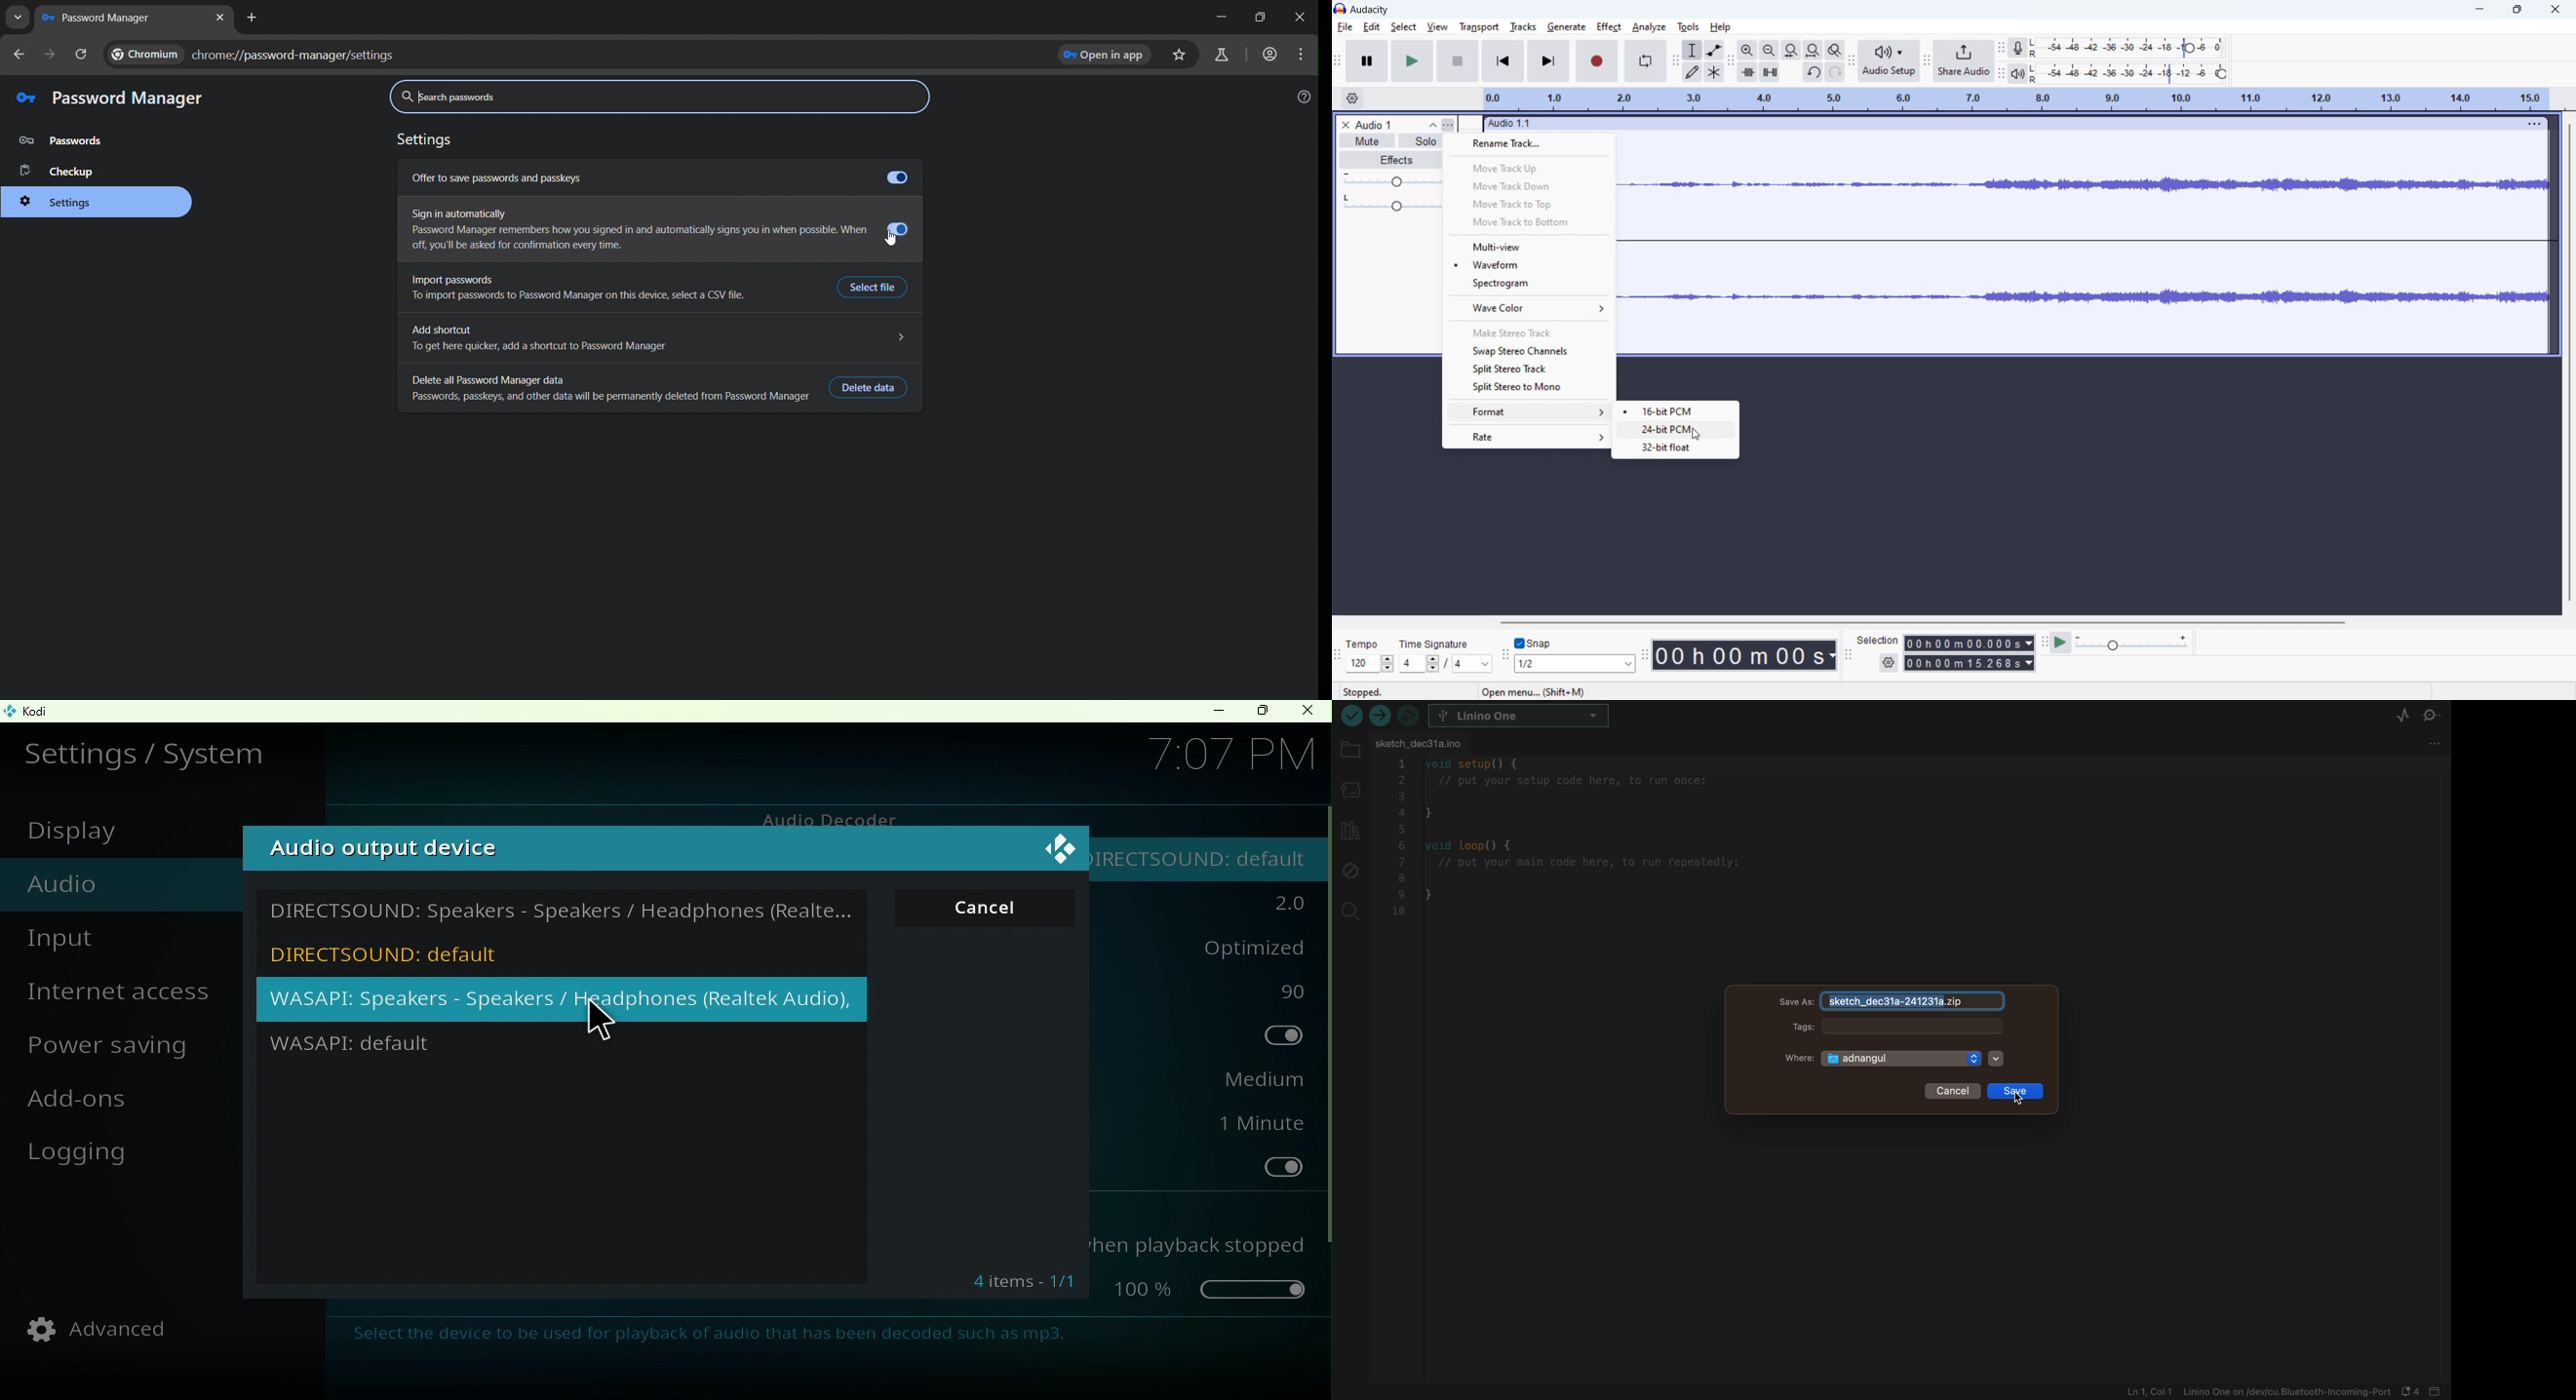  I want to click on Audio, so click(111, 885).